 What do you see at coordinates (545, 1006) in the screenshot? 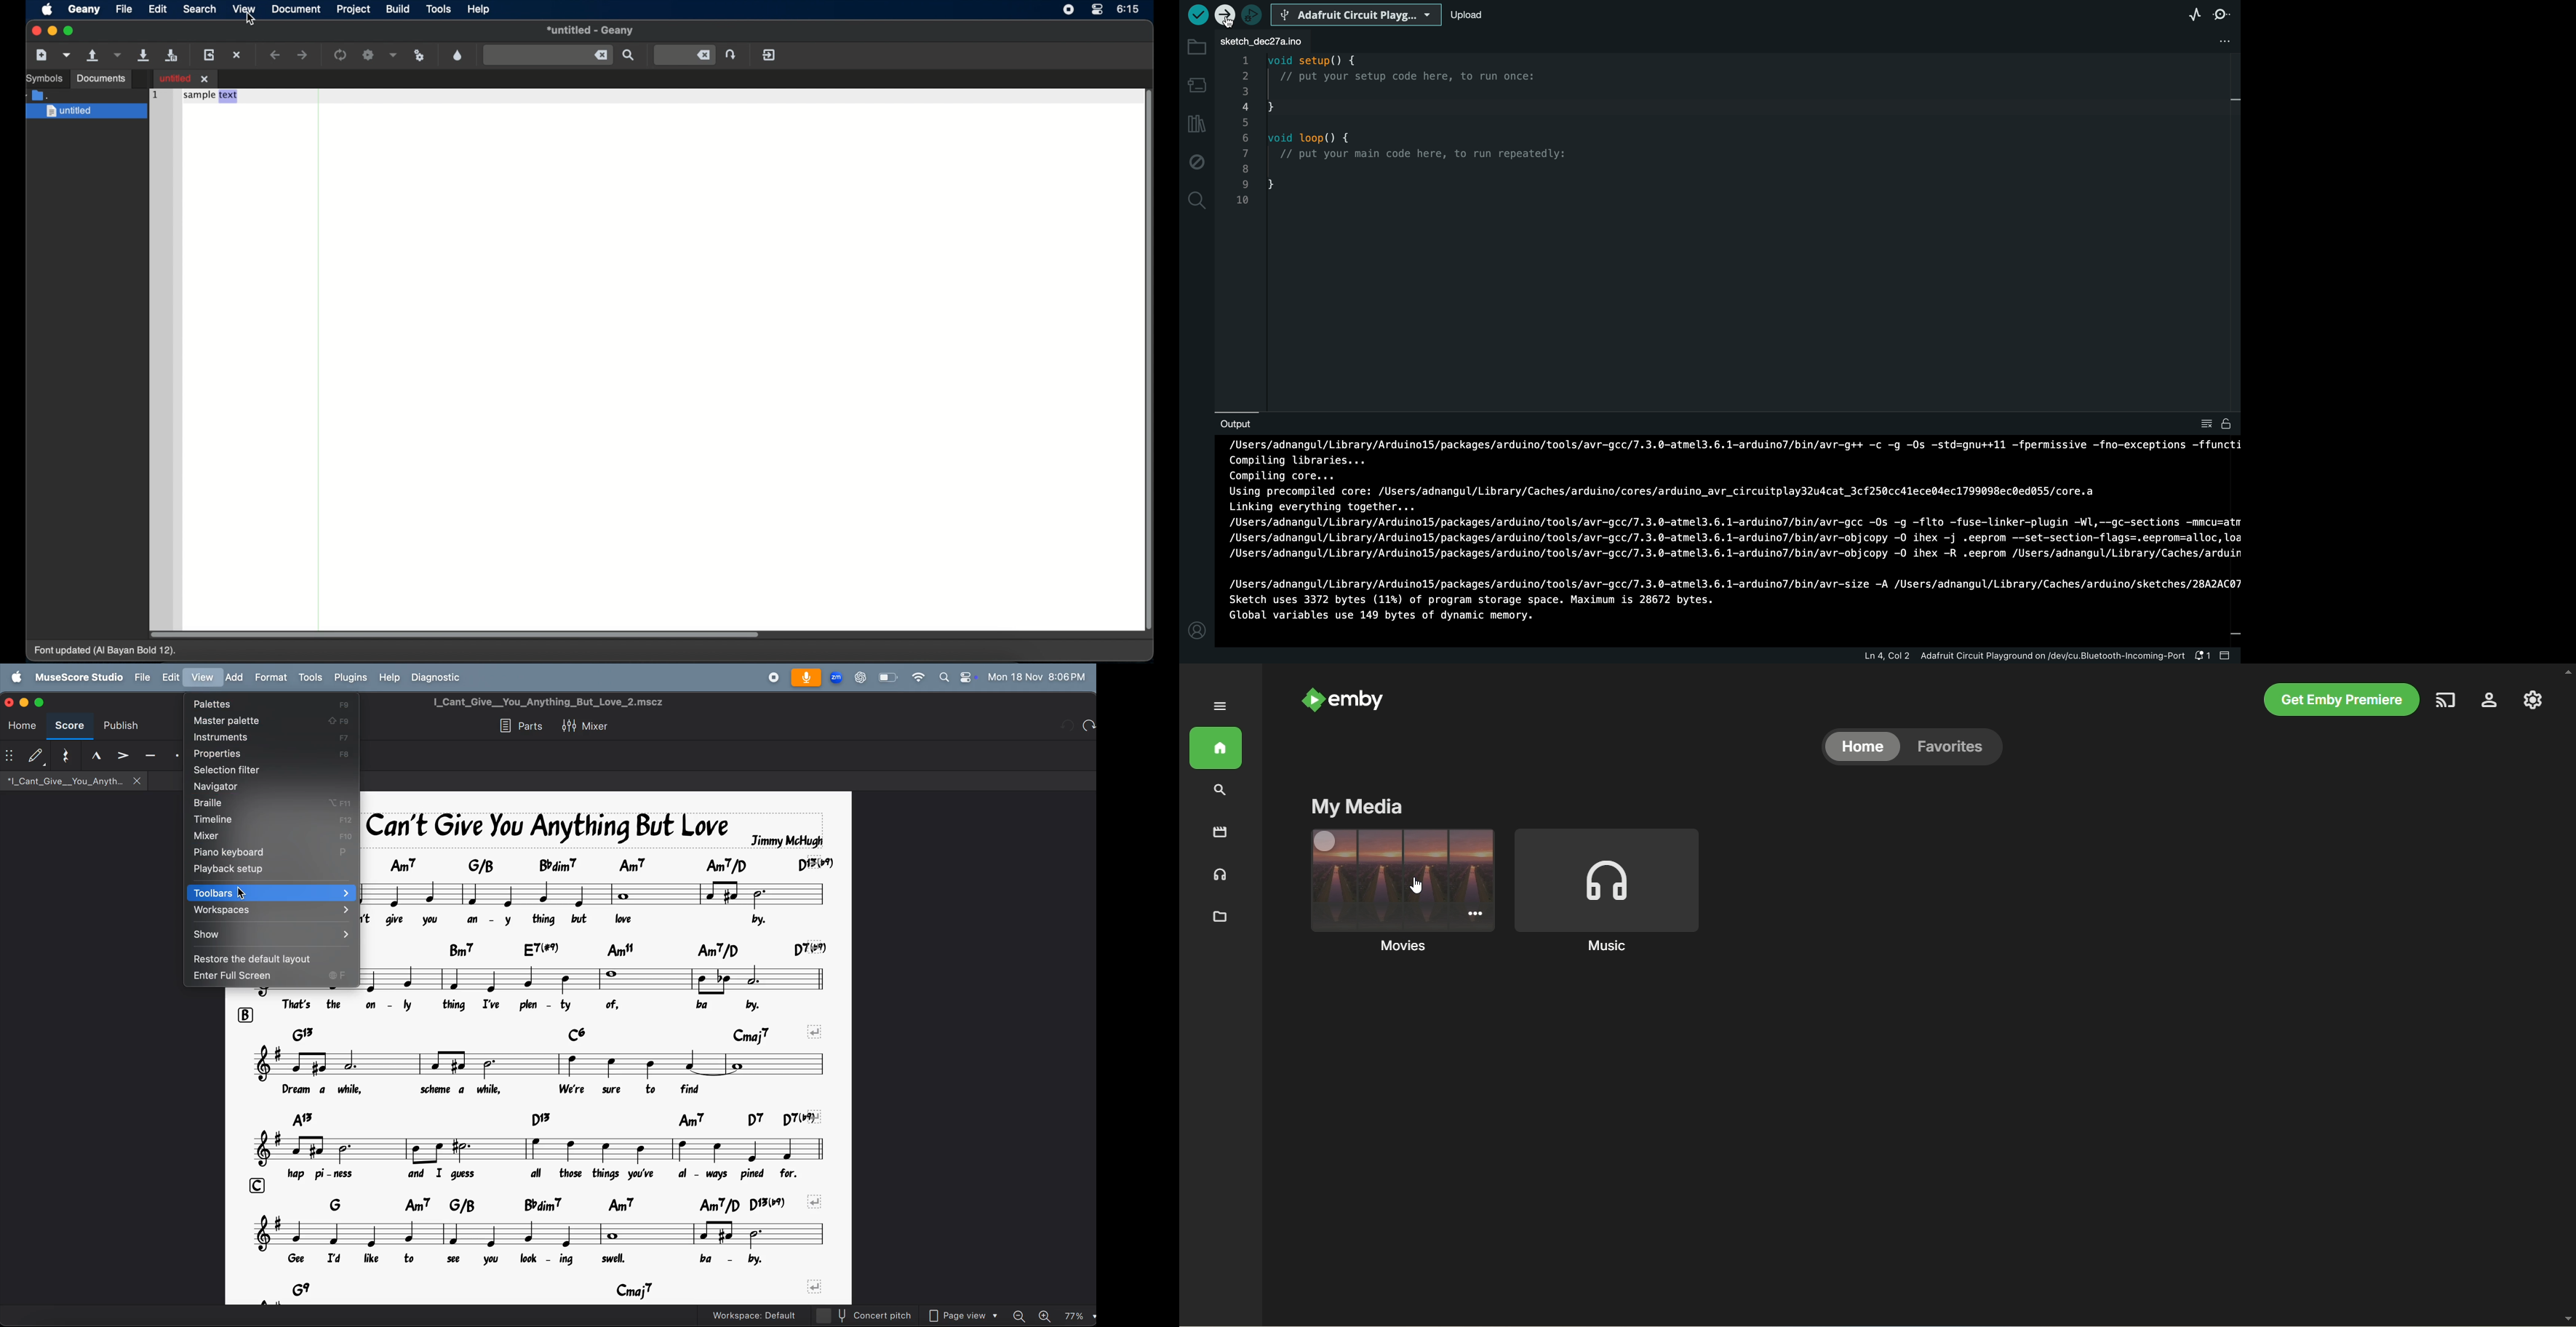
I see `lyrics` at bounding box center [545, 1006].